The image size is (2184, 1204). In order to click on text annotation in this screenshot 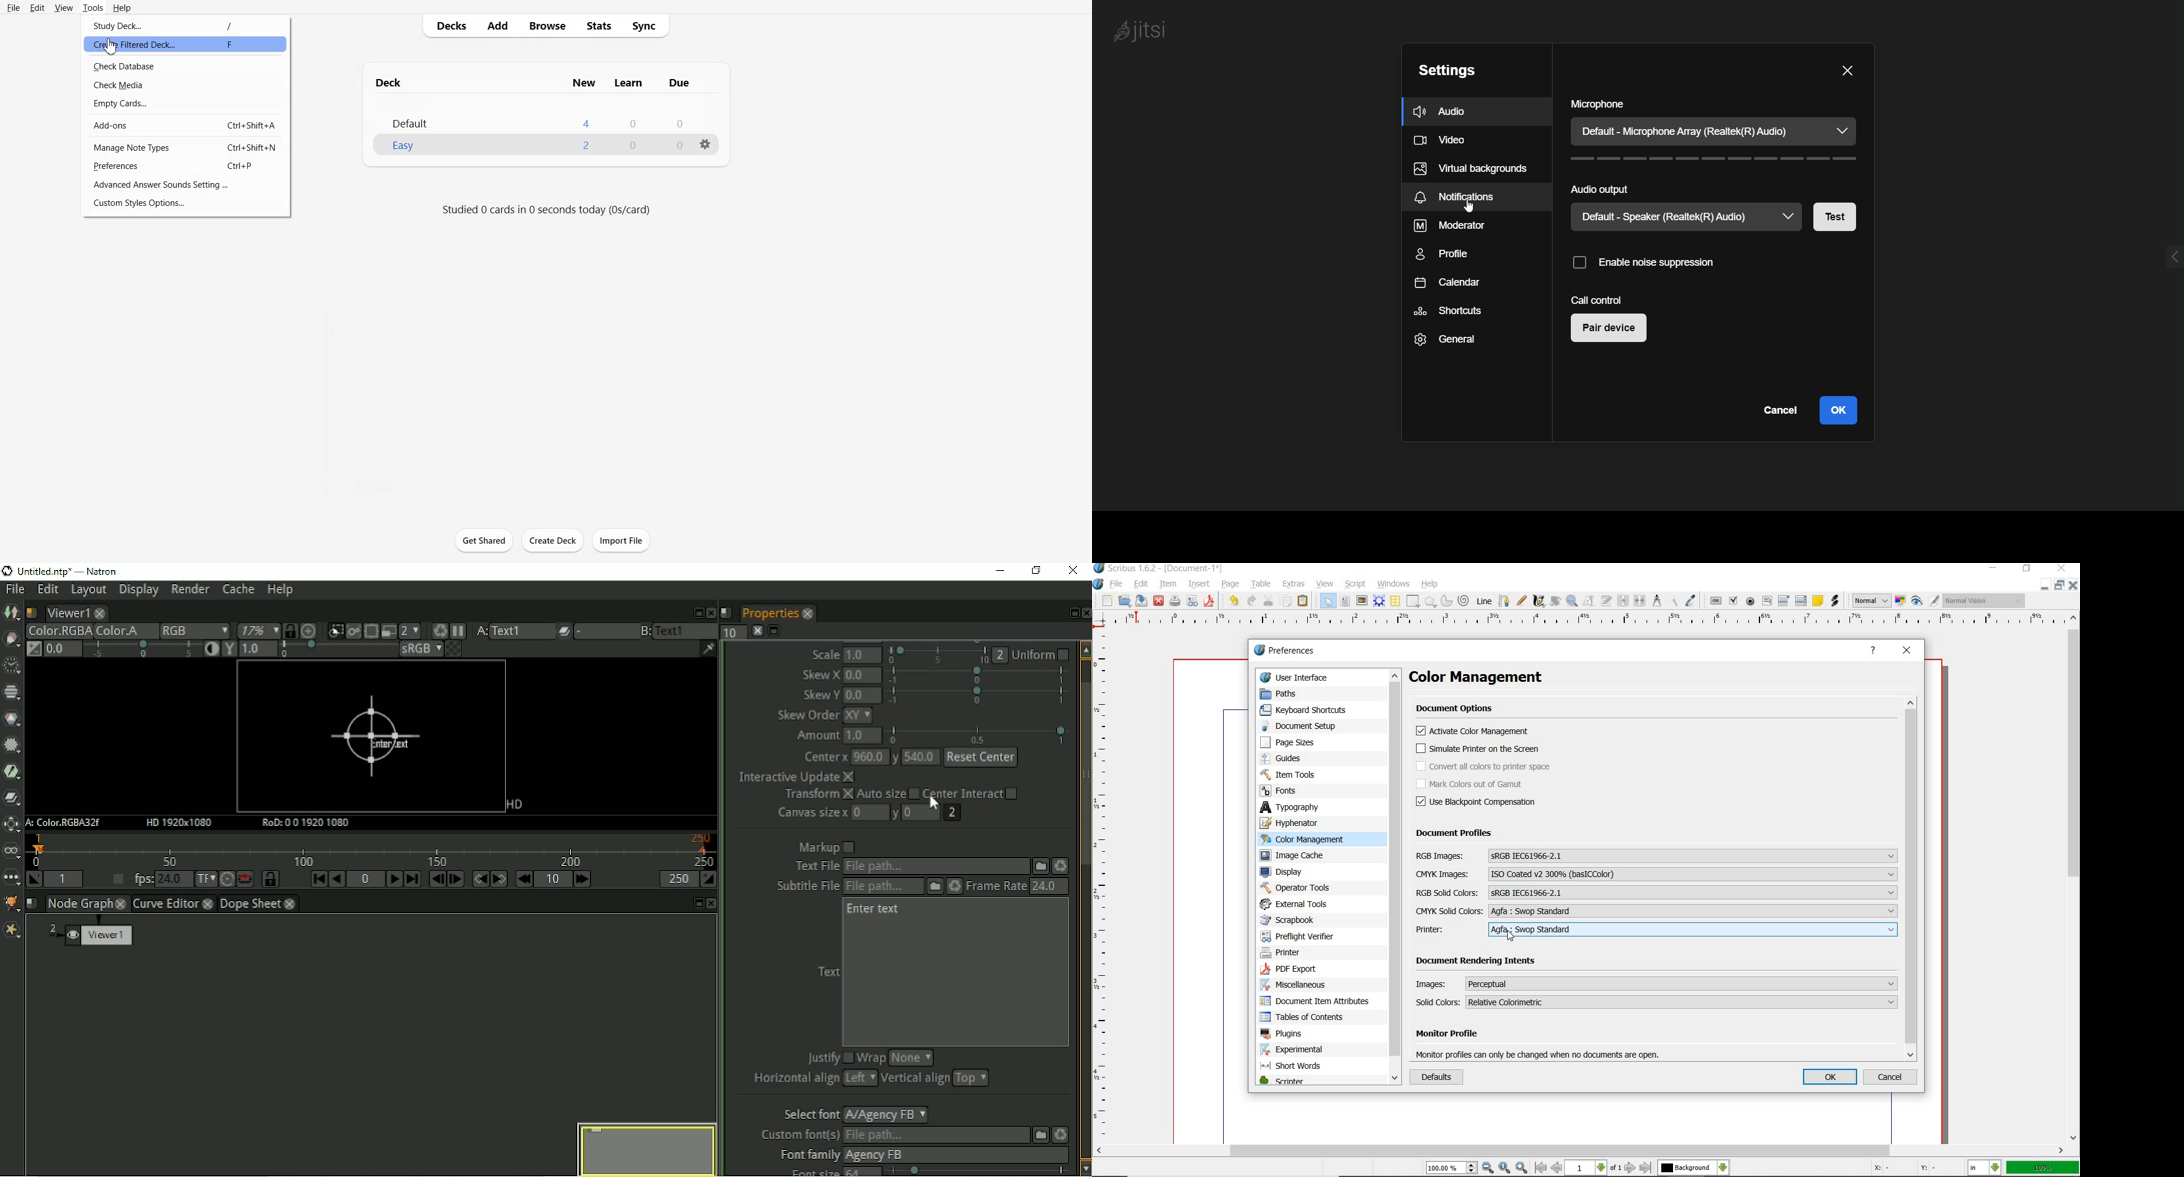, I will do `click(1817, 601)`.